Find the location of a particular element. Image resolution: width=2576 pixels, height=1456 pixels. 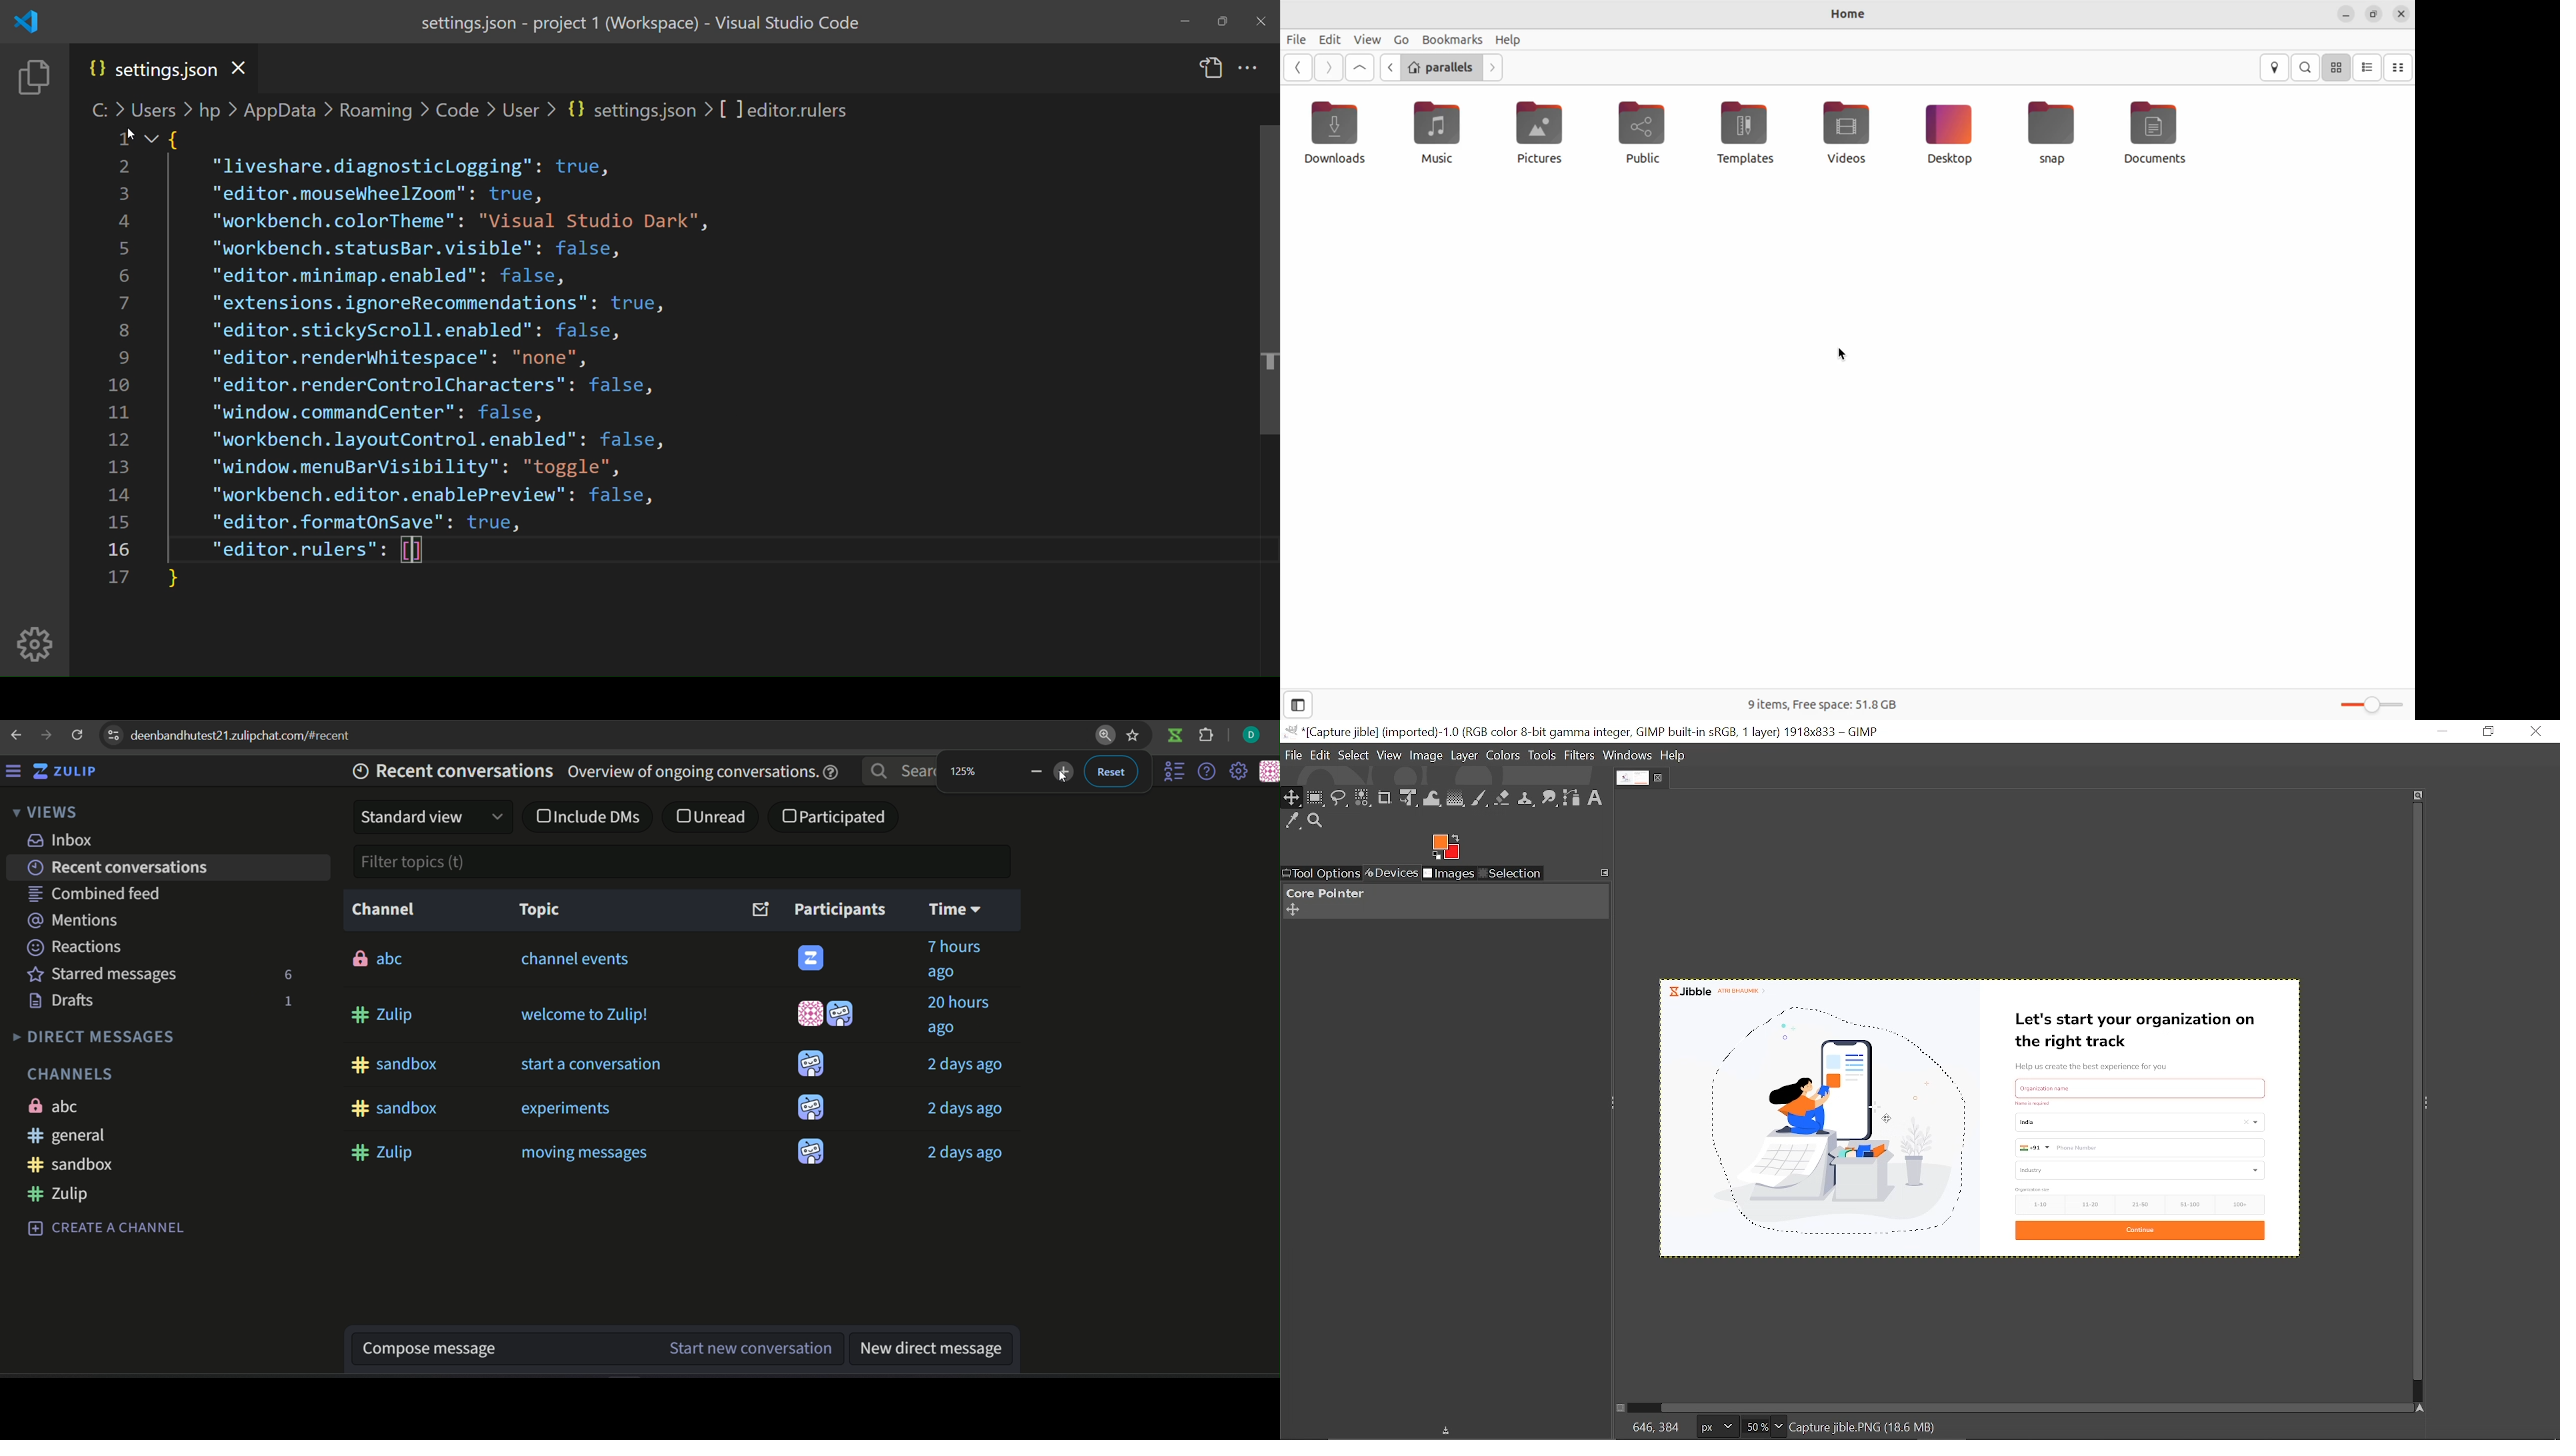

search is located at coordinates (2307, 67).